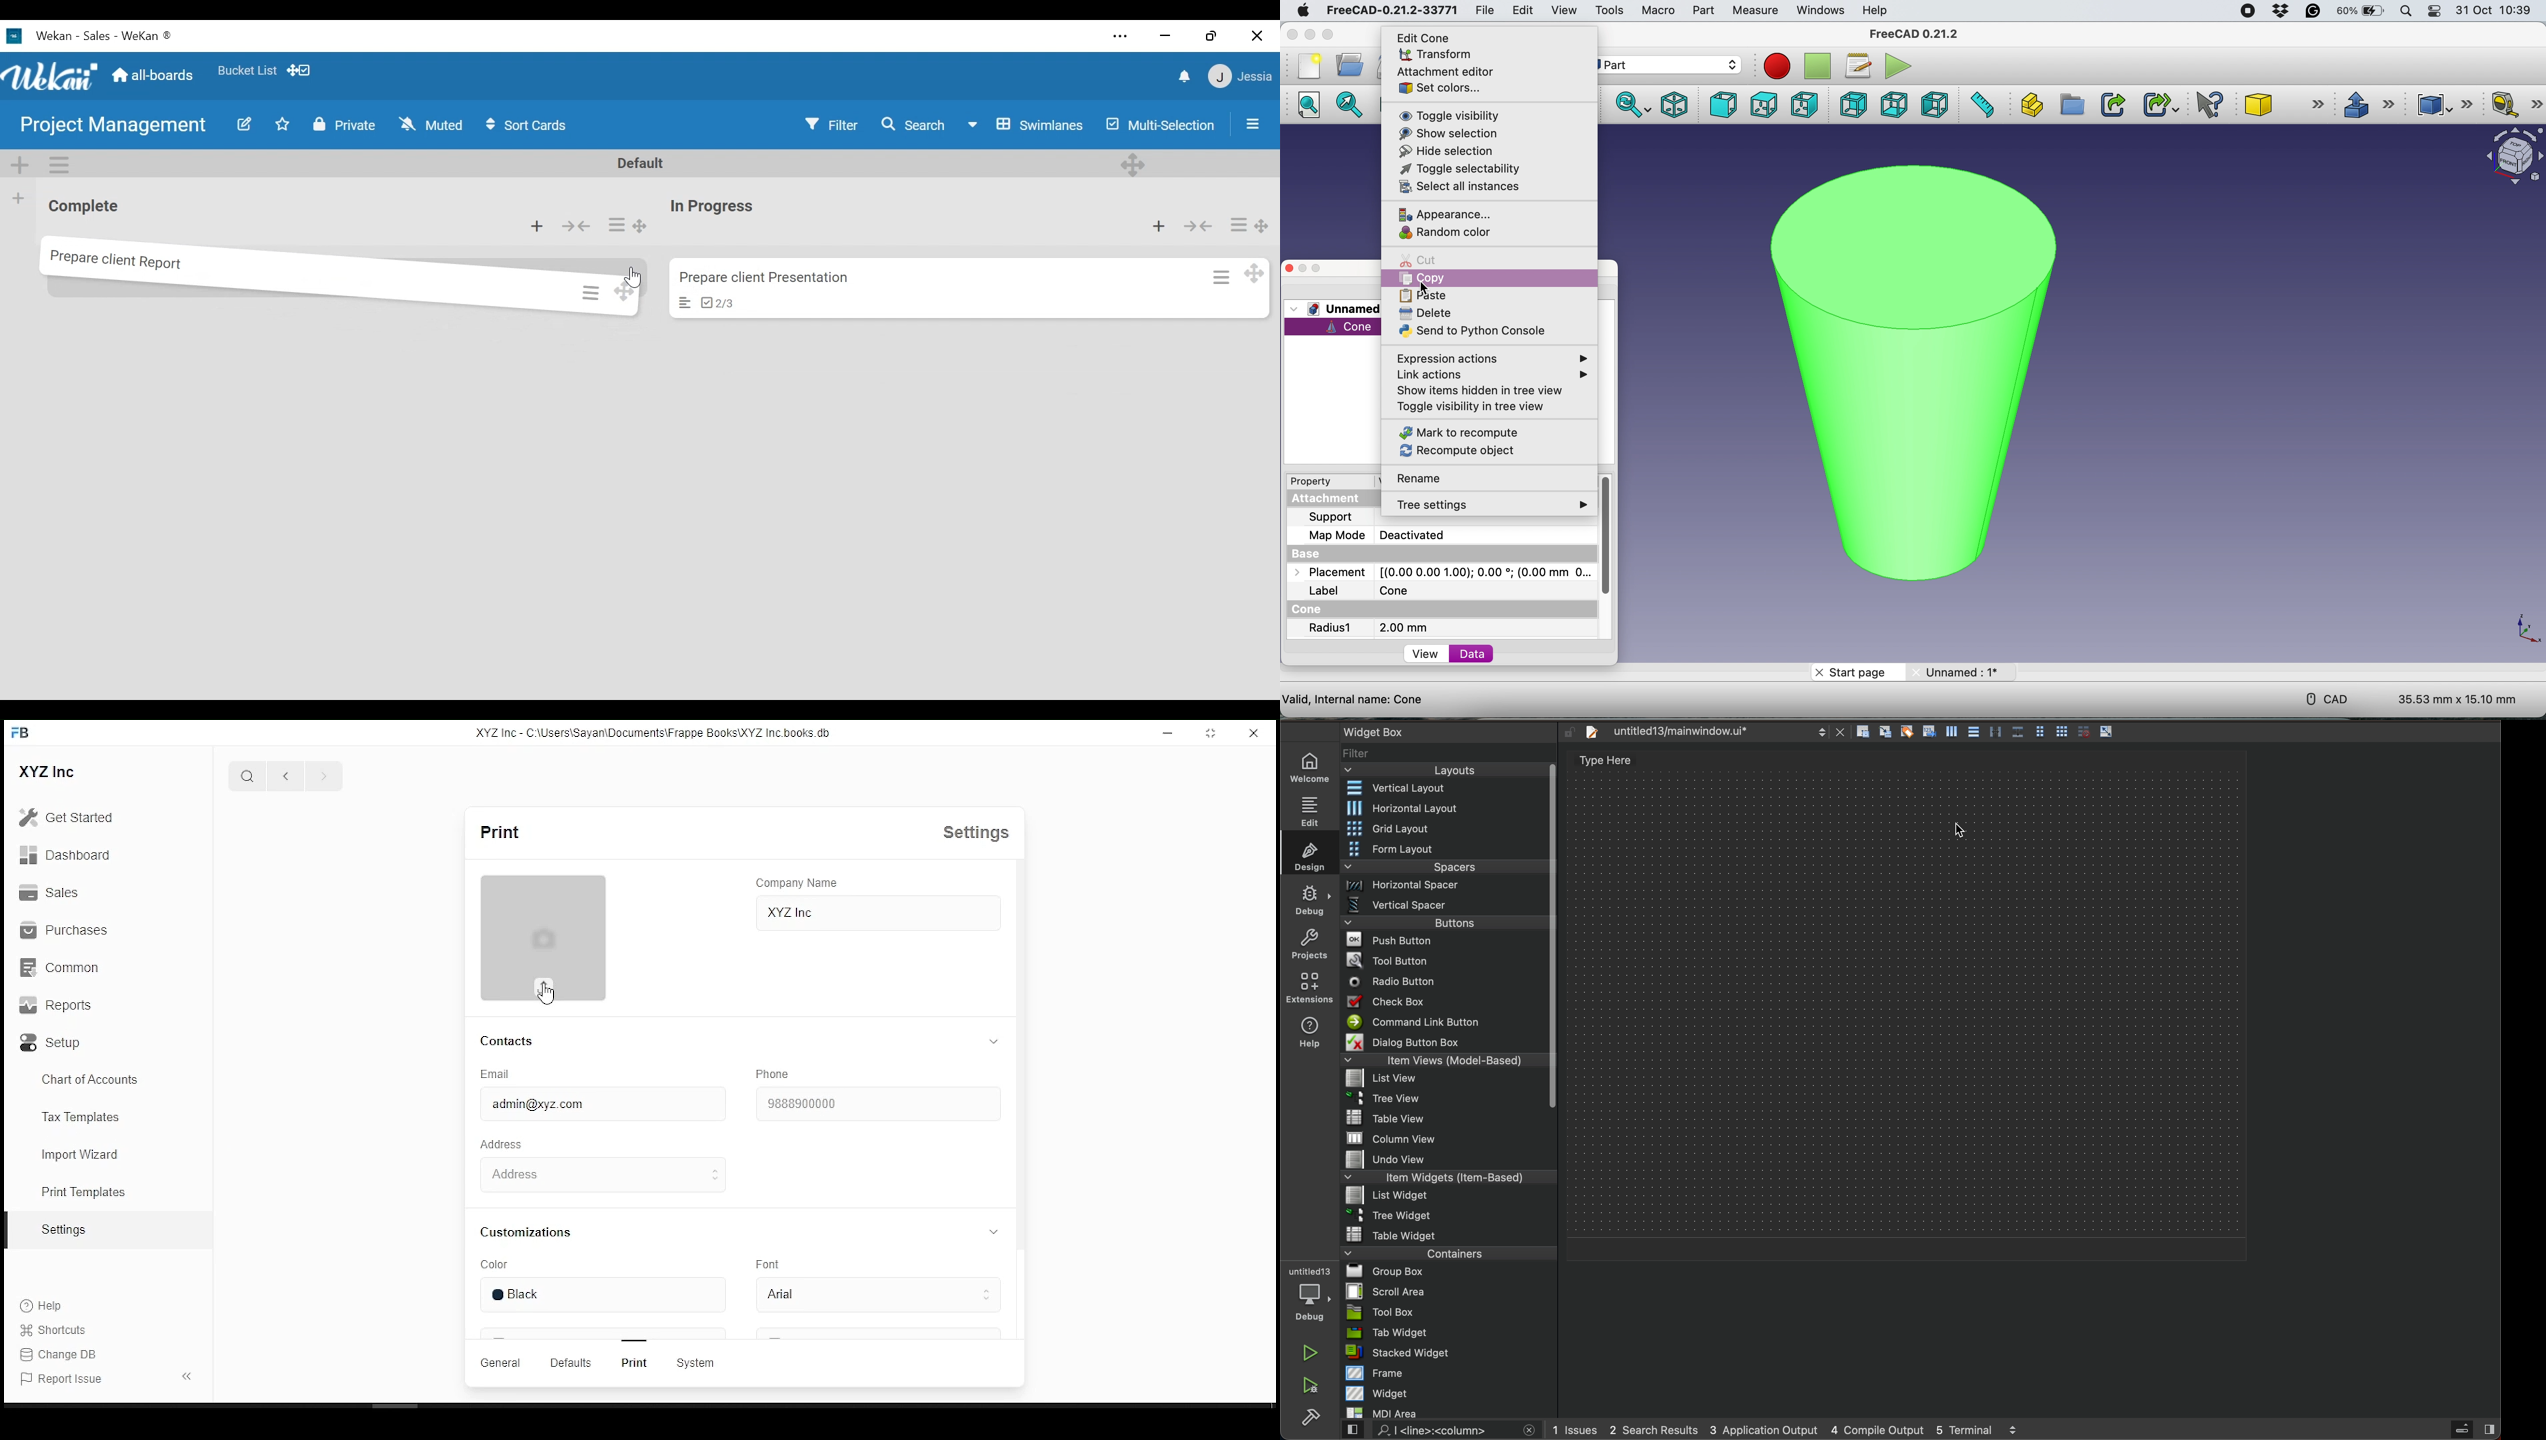 The width and height of the screenshot is (2548, 1456). Describe the element at coordinates (1671, 65) in the screenshot. I see `part` at that location.